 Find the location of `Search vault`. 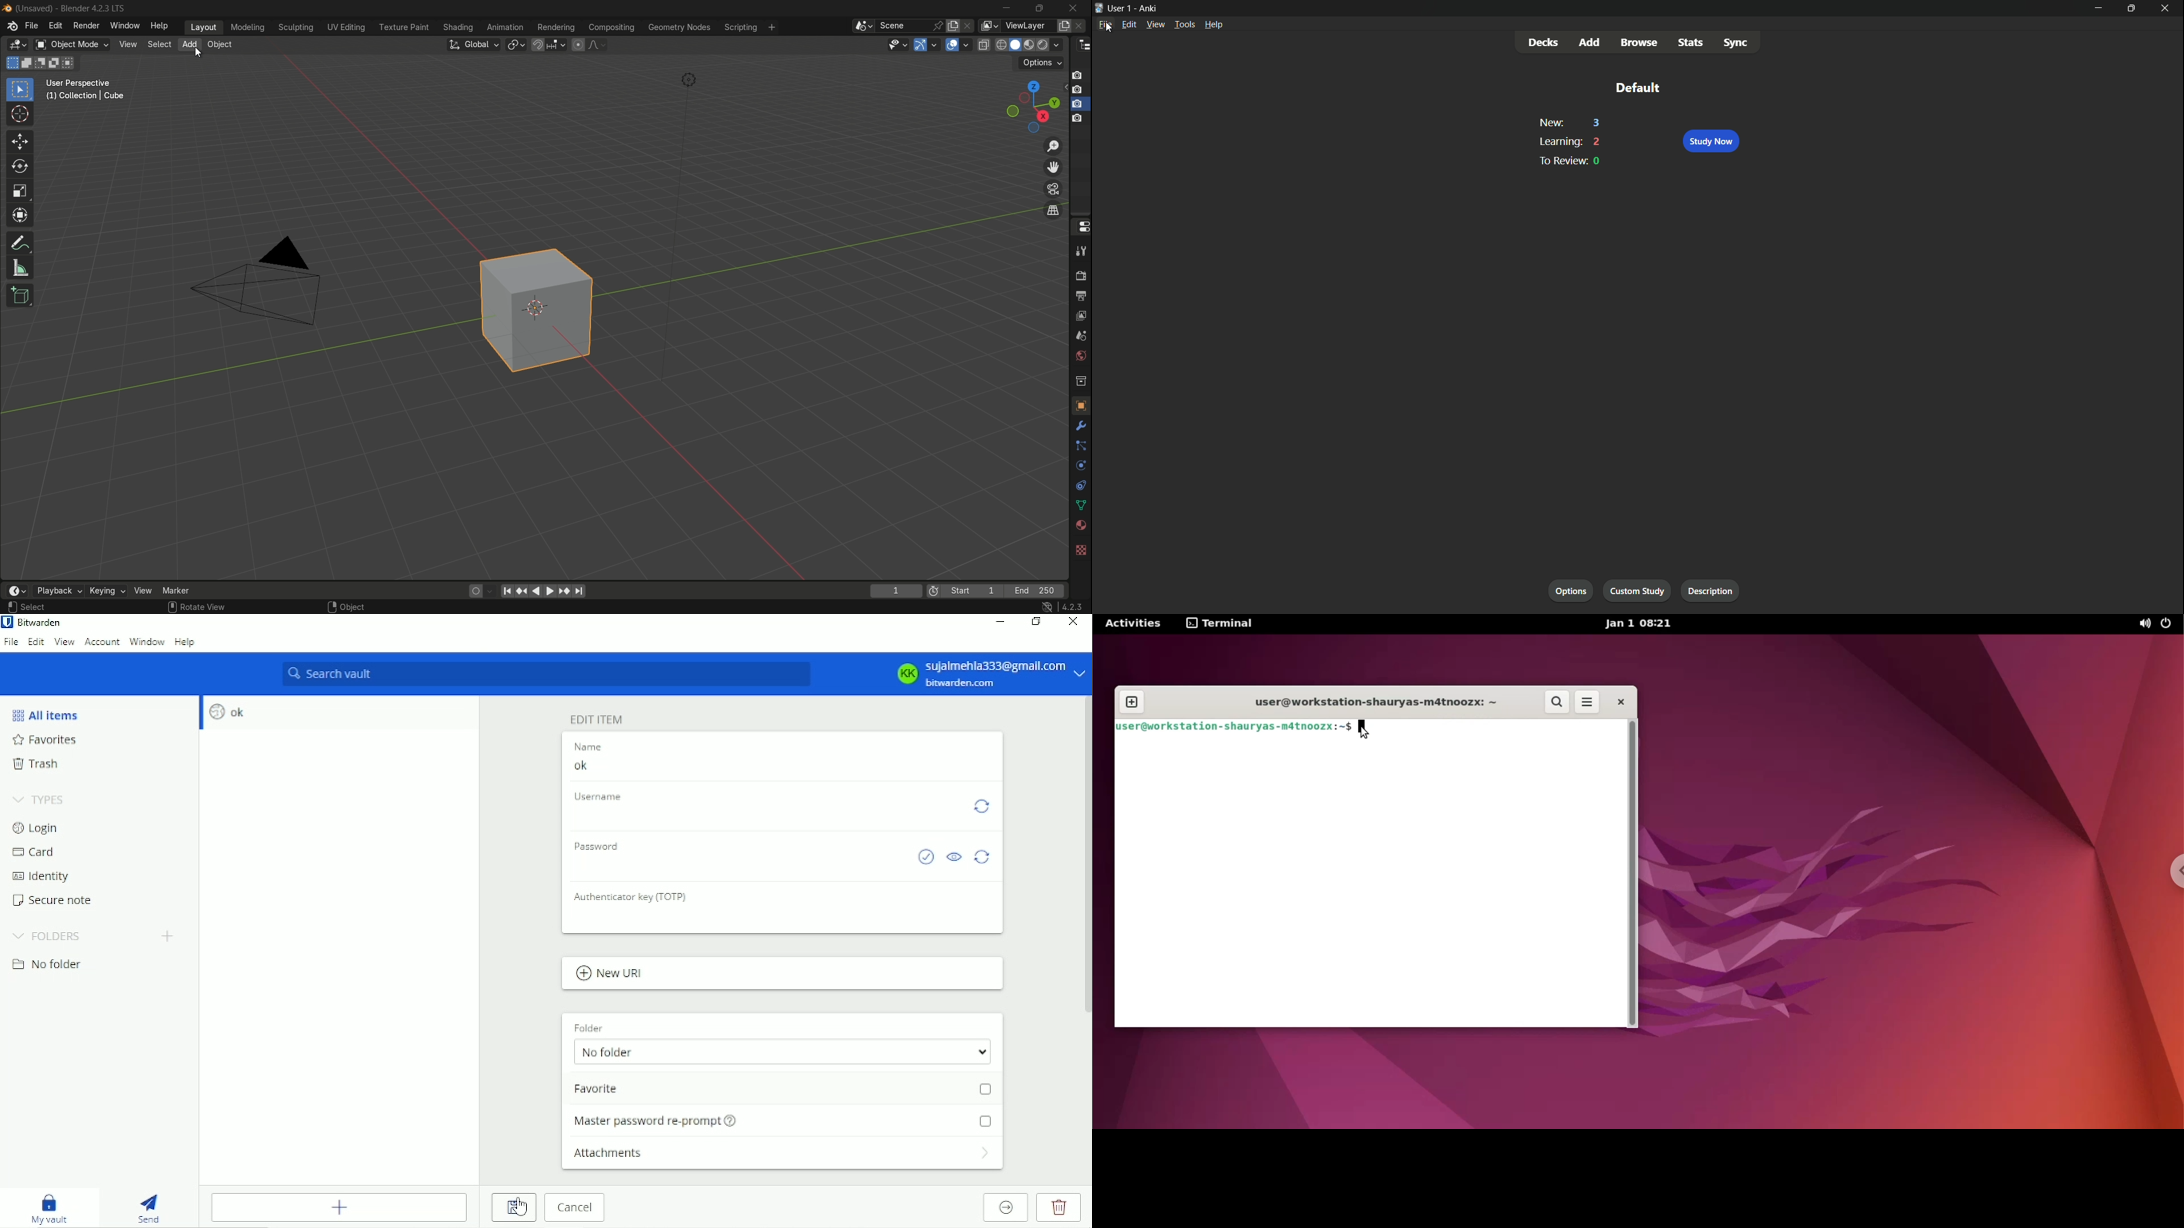

Search vault is located at coordinates (544, 673).